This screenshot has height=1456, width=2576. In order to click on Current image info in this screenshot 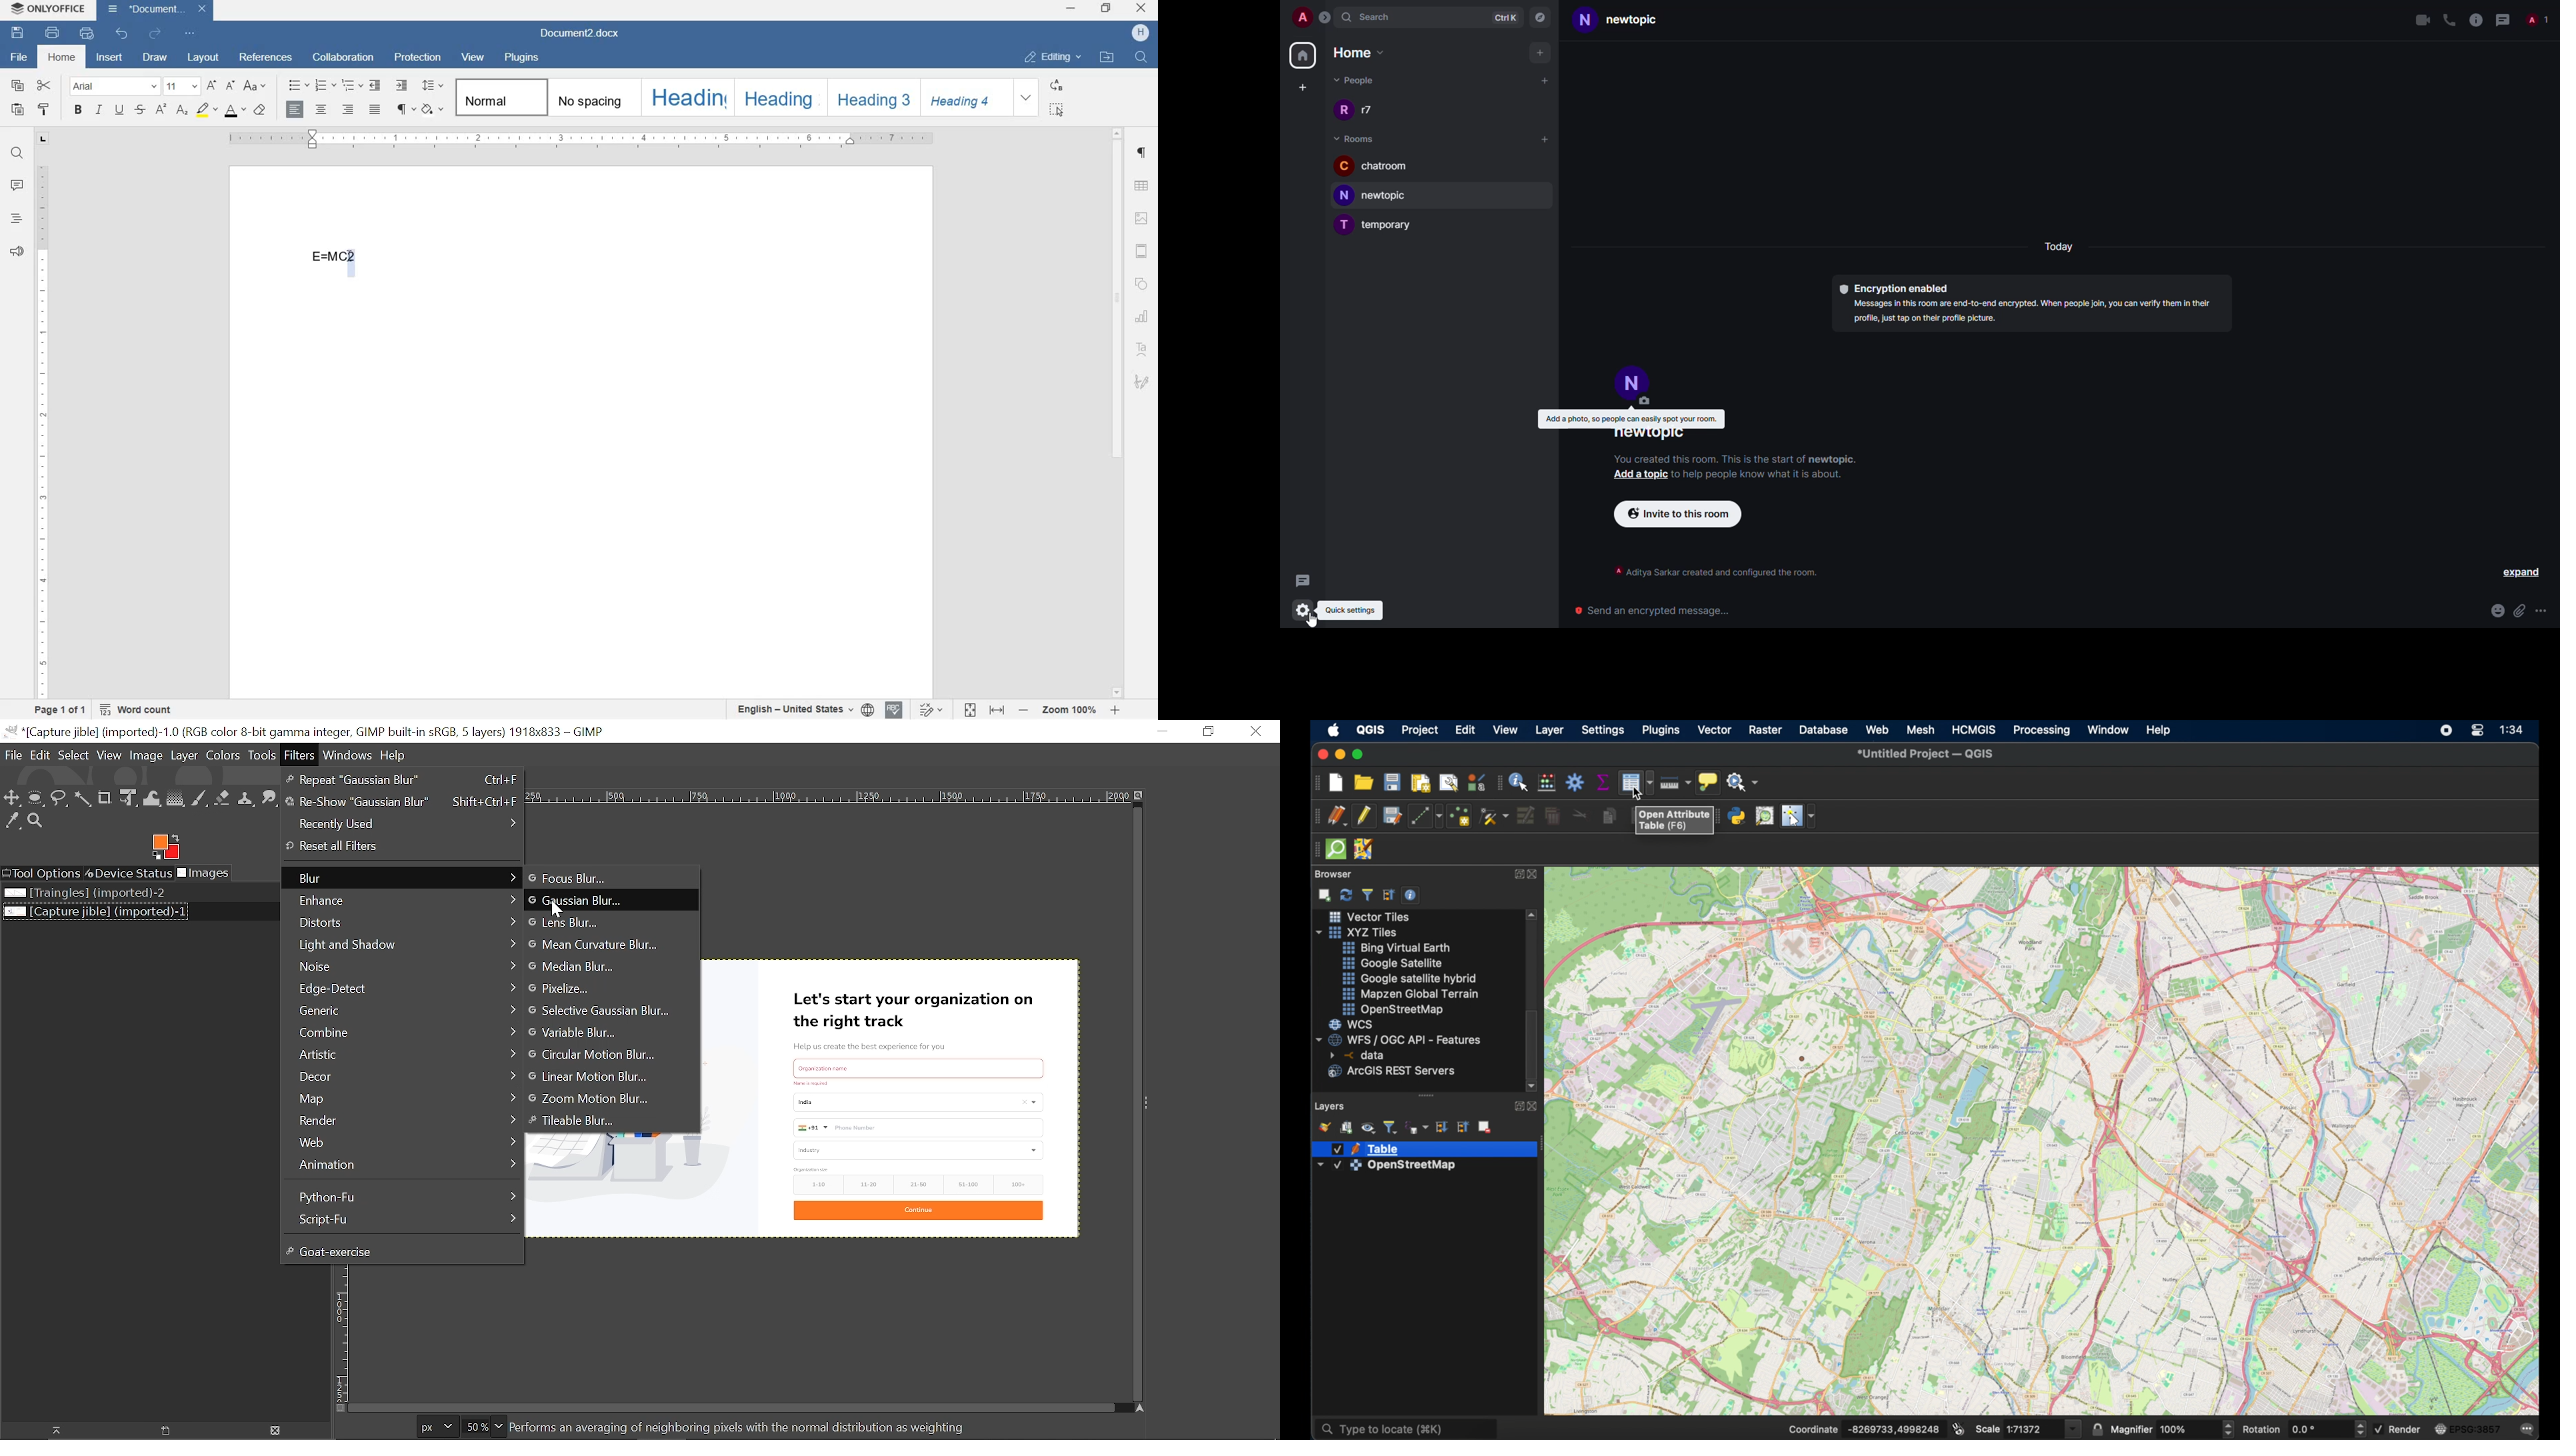, I will do `click(740, 1427)`.